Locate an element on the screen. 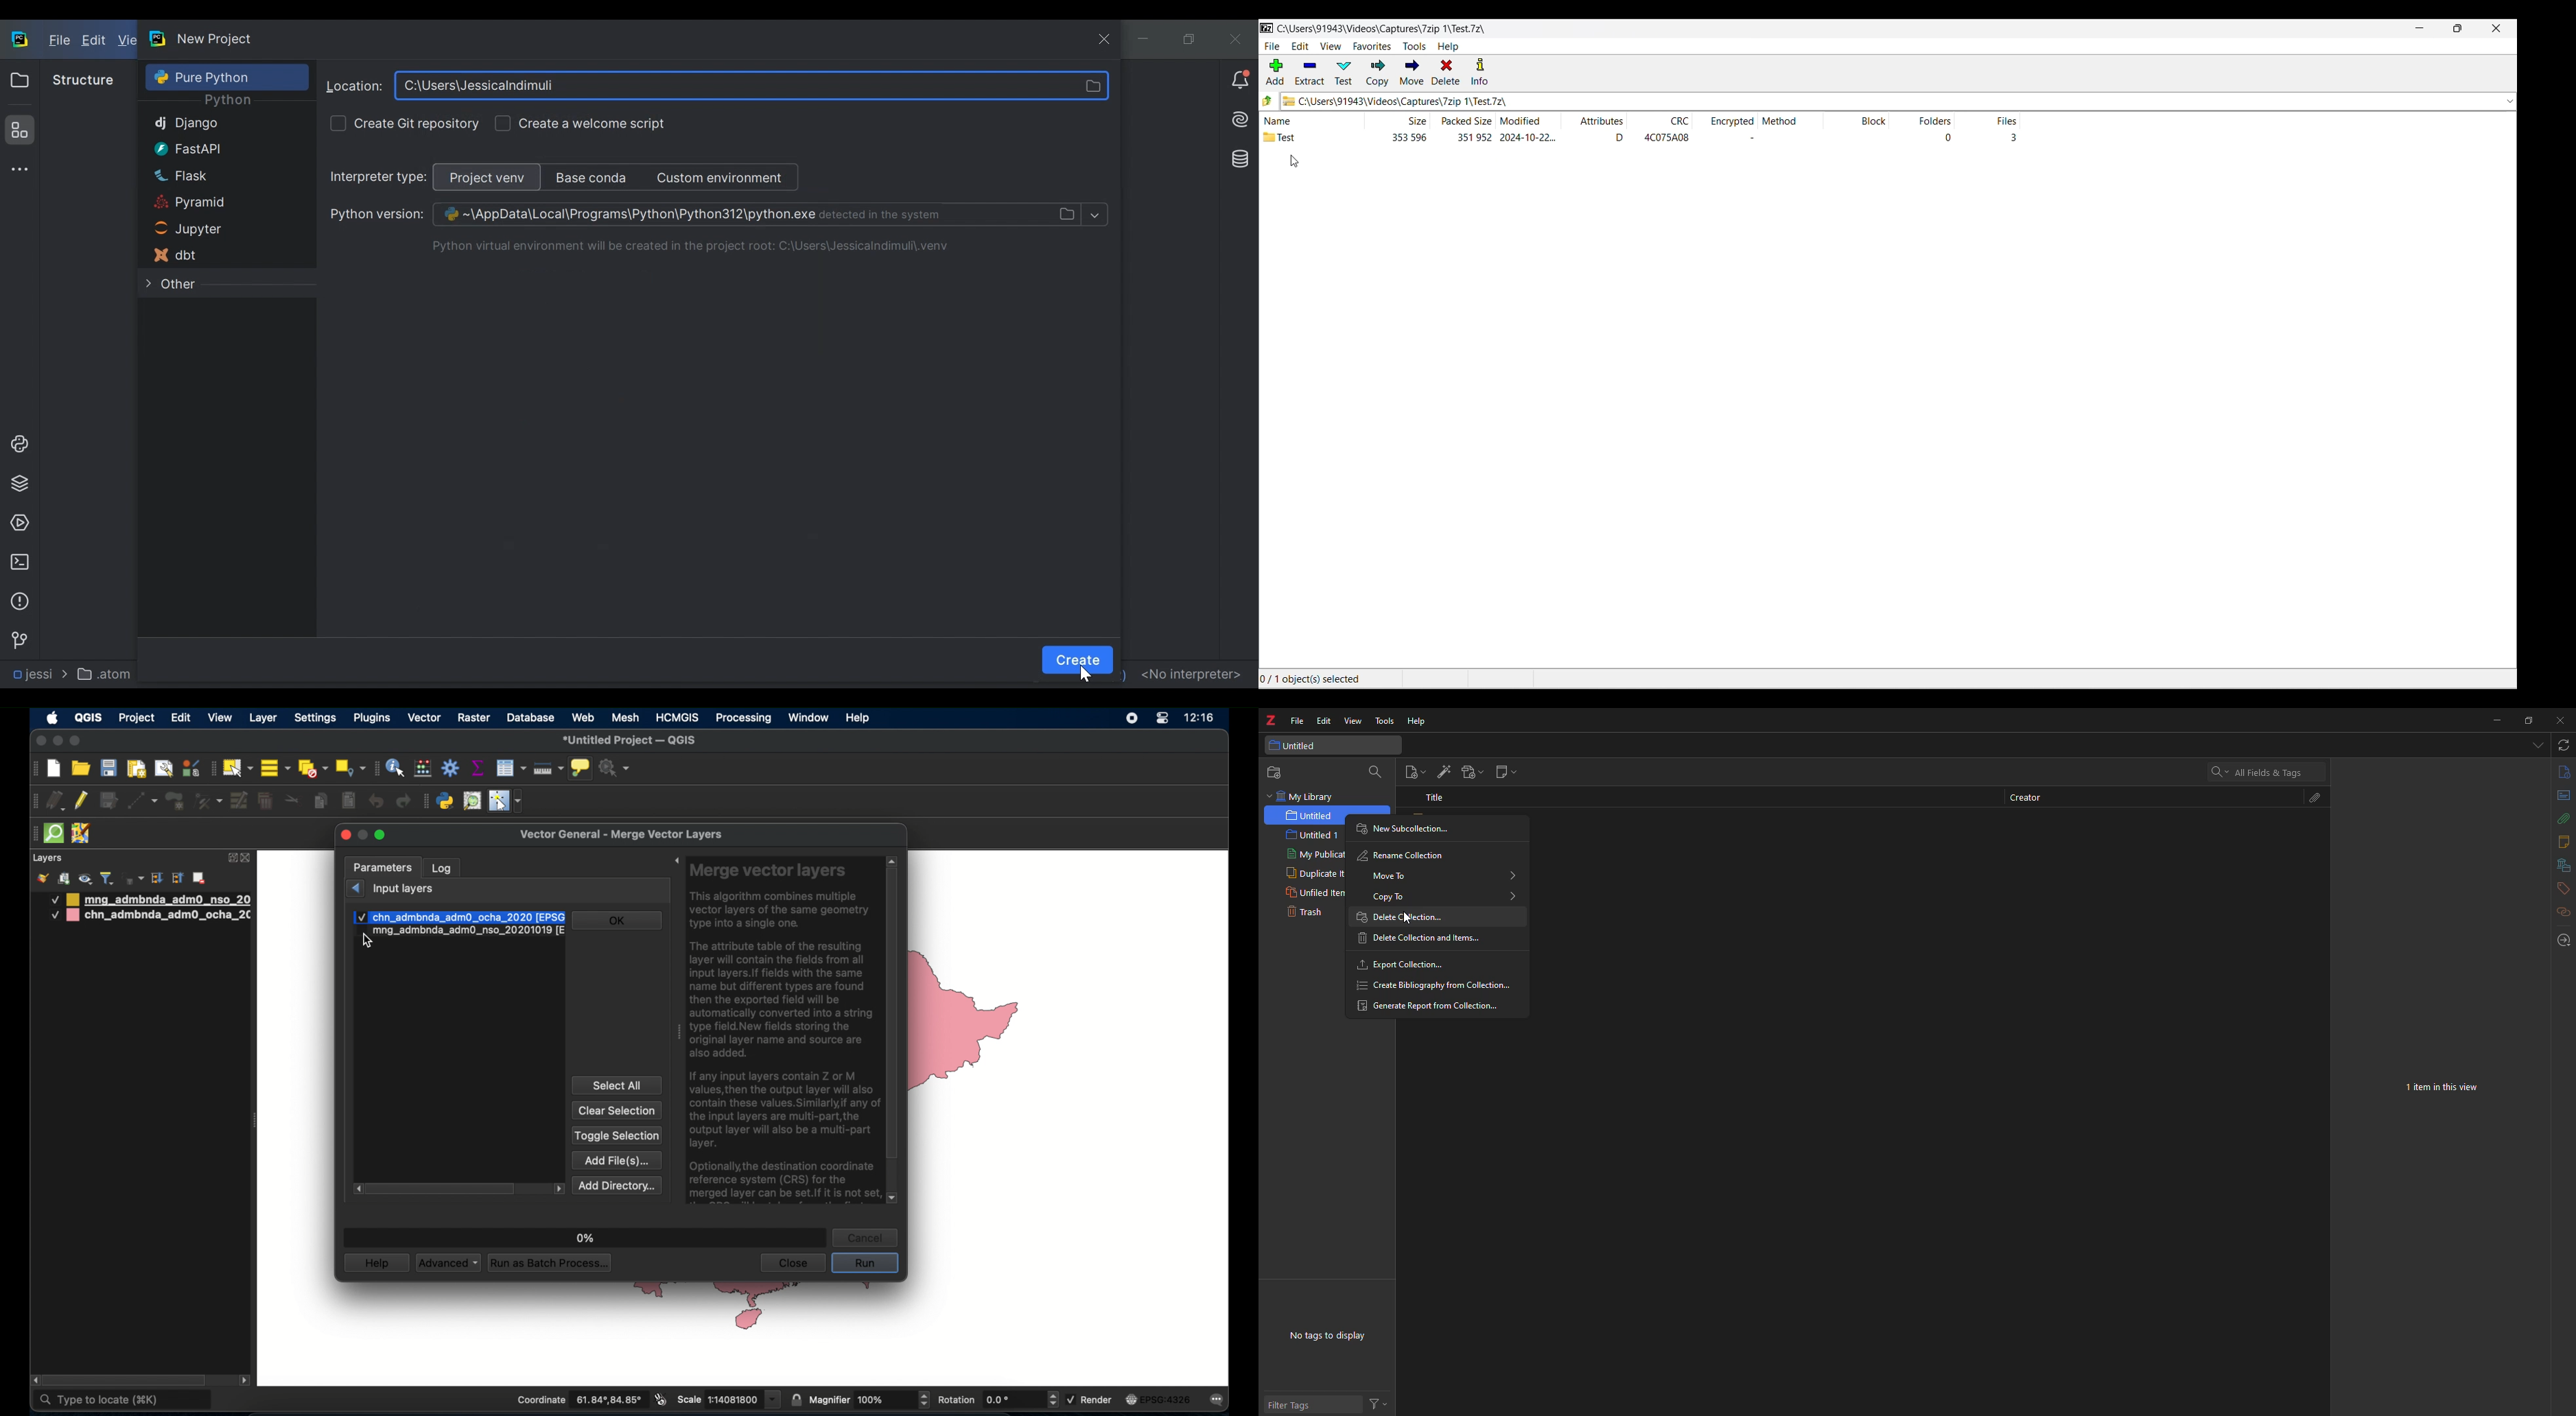 The image size is (2576, 1428). deselect all features is located at coordinates (313, 769).